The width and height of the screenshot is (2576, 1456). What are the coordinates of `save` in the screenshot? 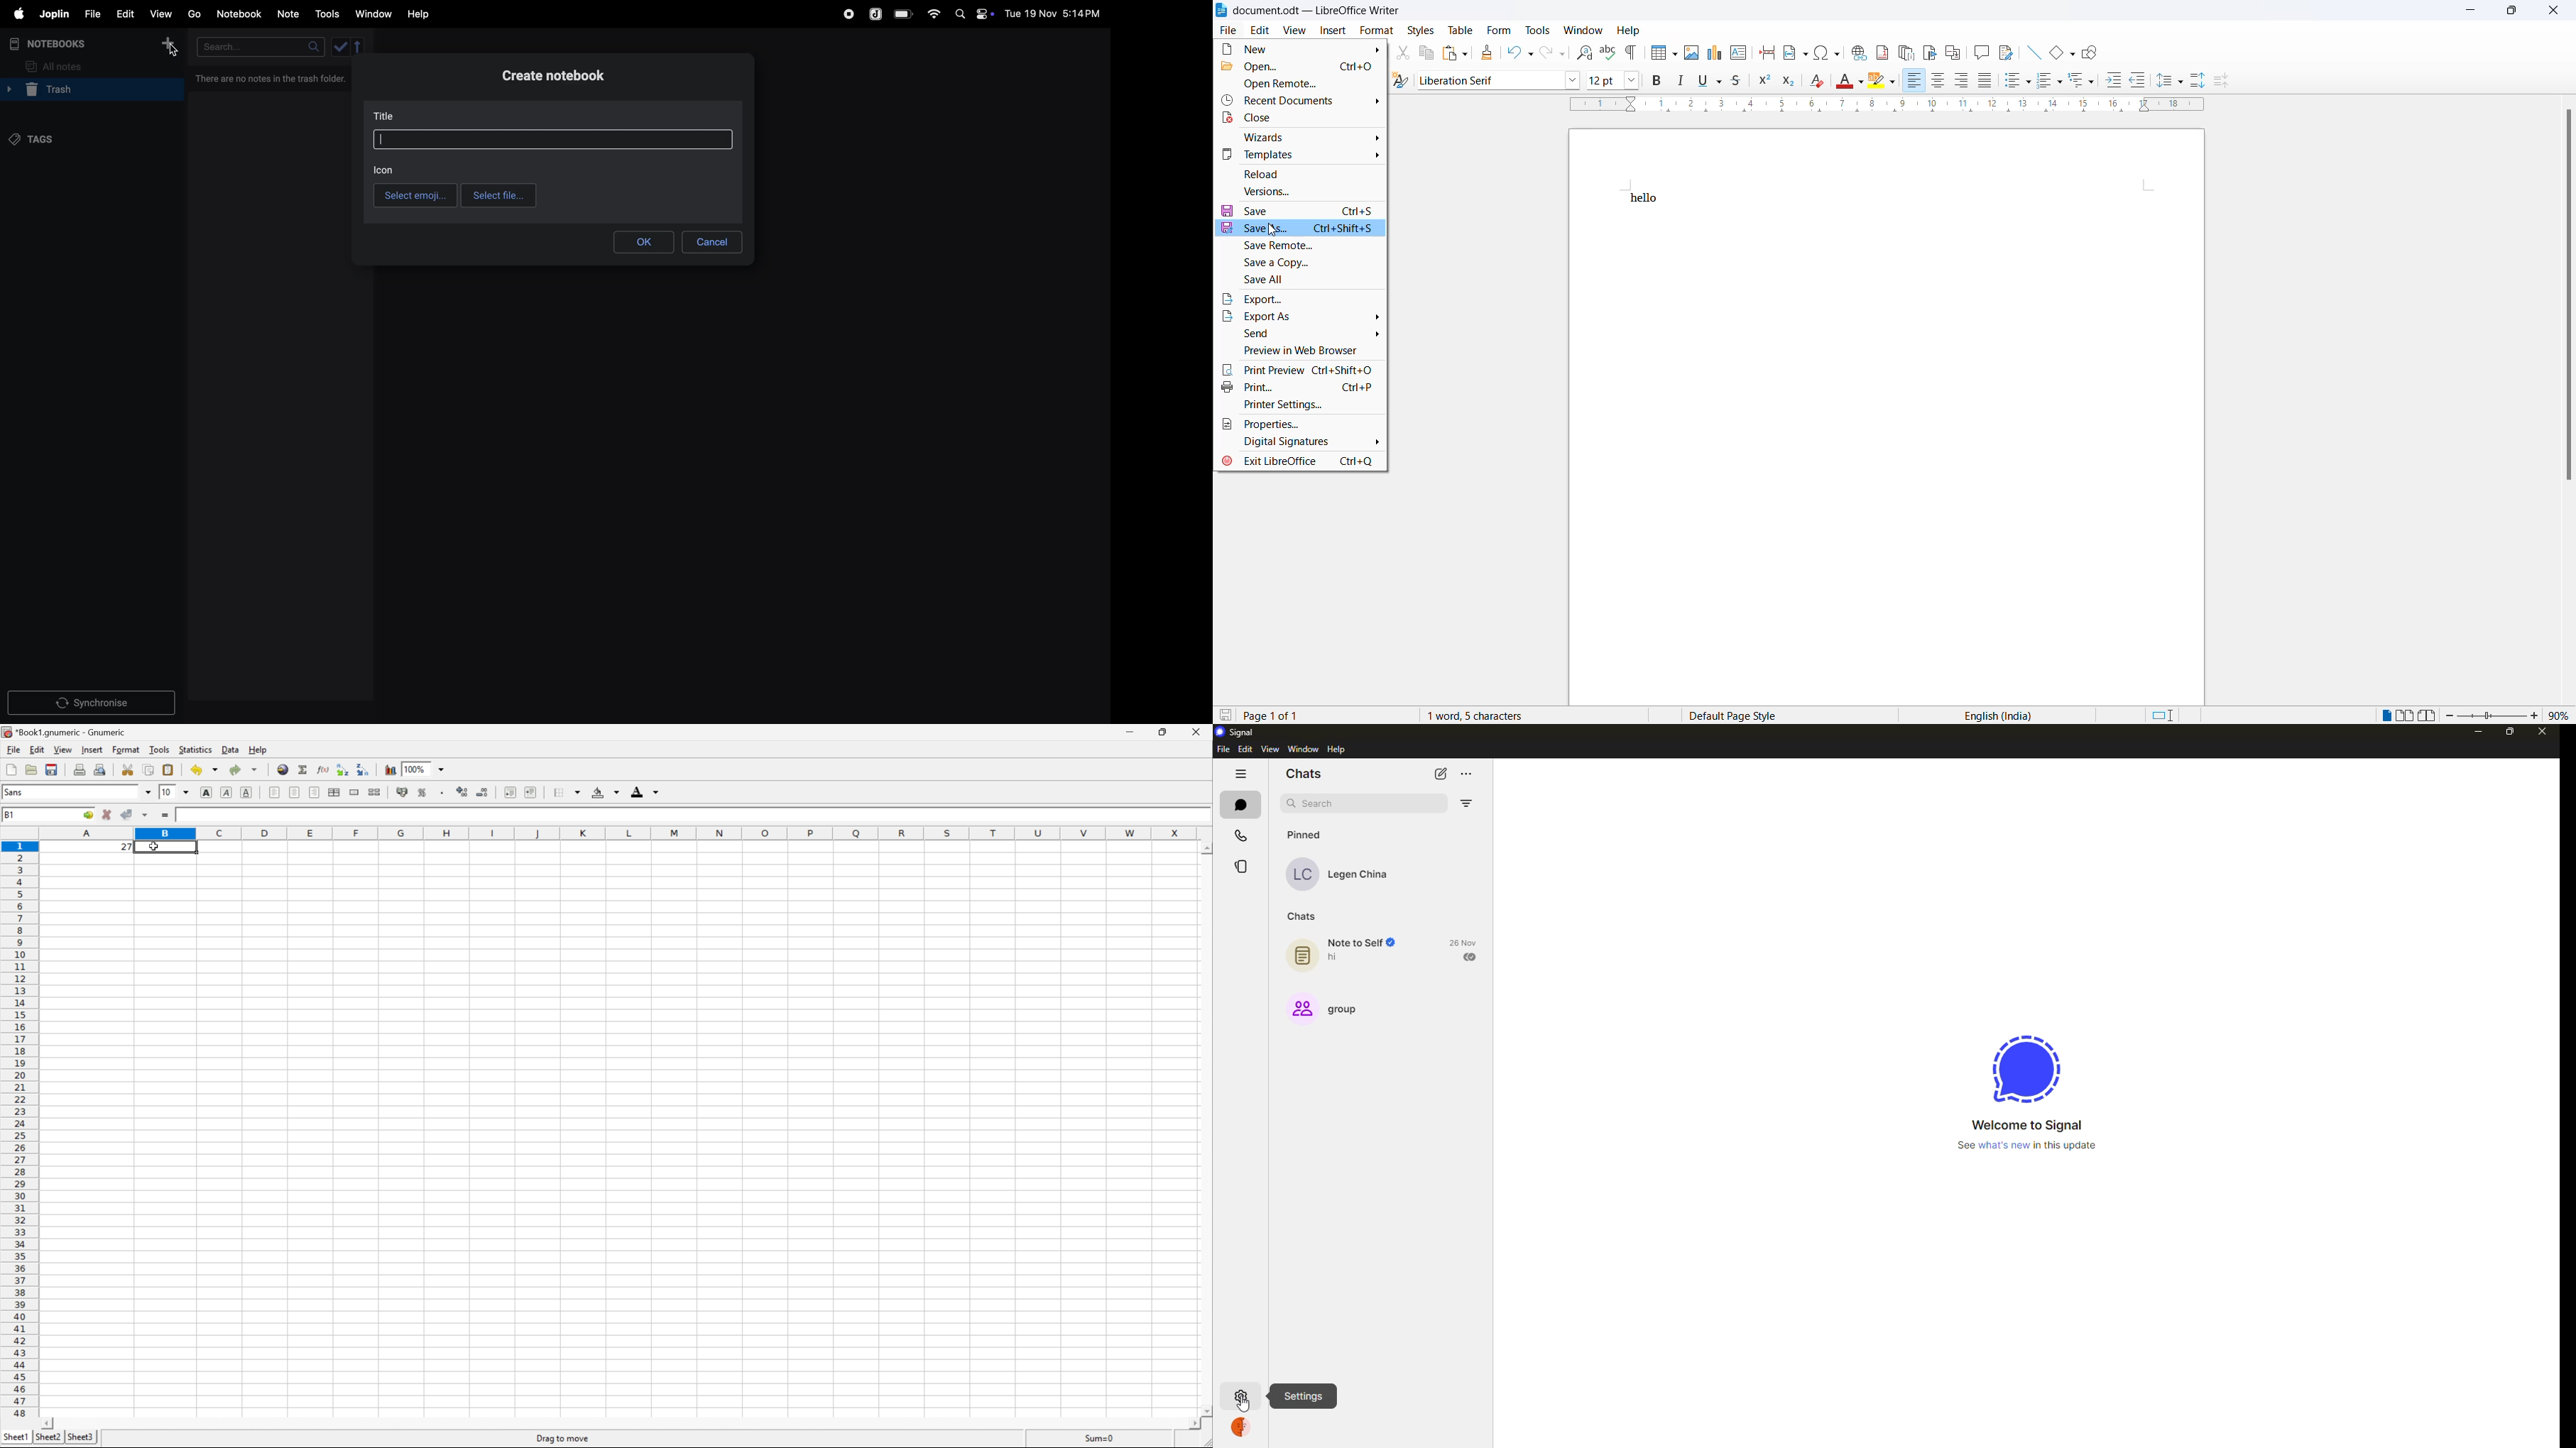 It's located at (1300, 210).